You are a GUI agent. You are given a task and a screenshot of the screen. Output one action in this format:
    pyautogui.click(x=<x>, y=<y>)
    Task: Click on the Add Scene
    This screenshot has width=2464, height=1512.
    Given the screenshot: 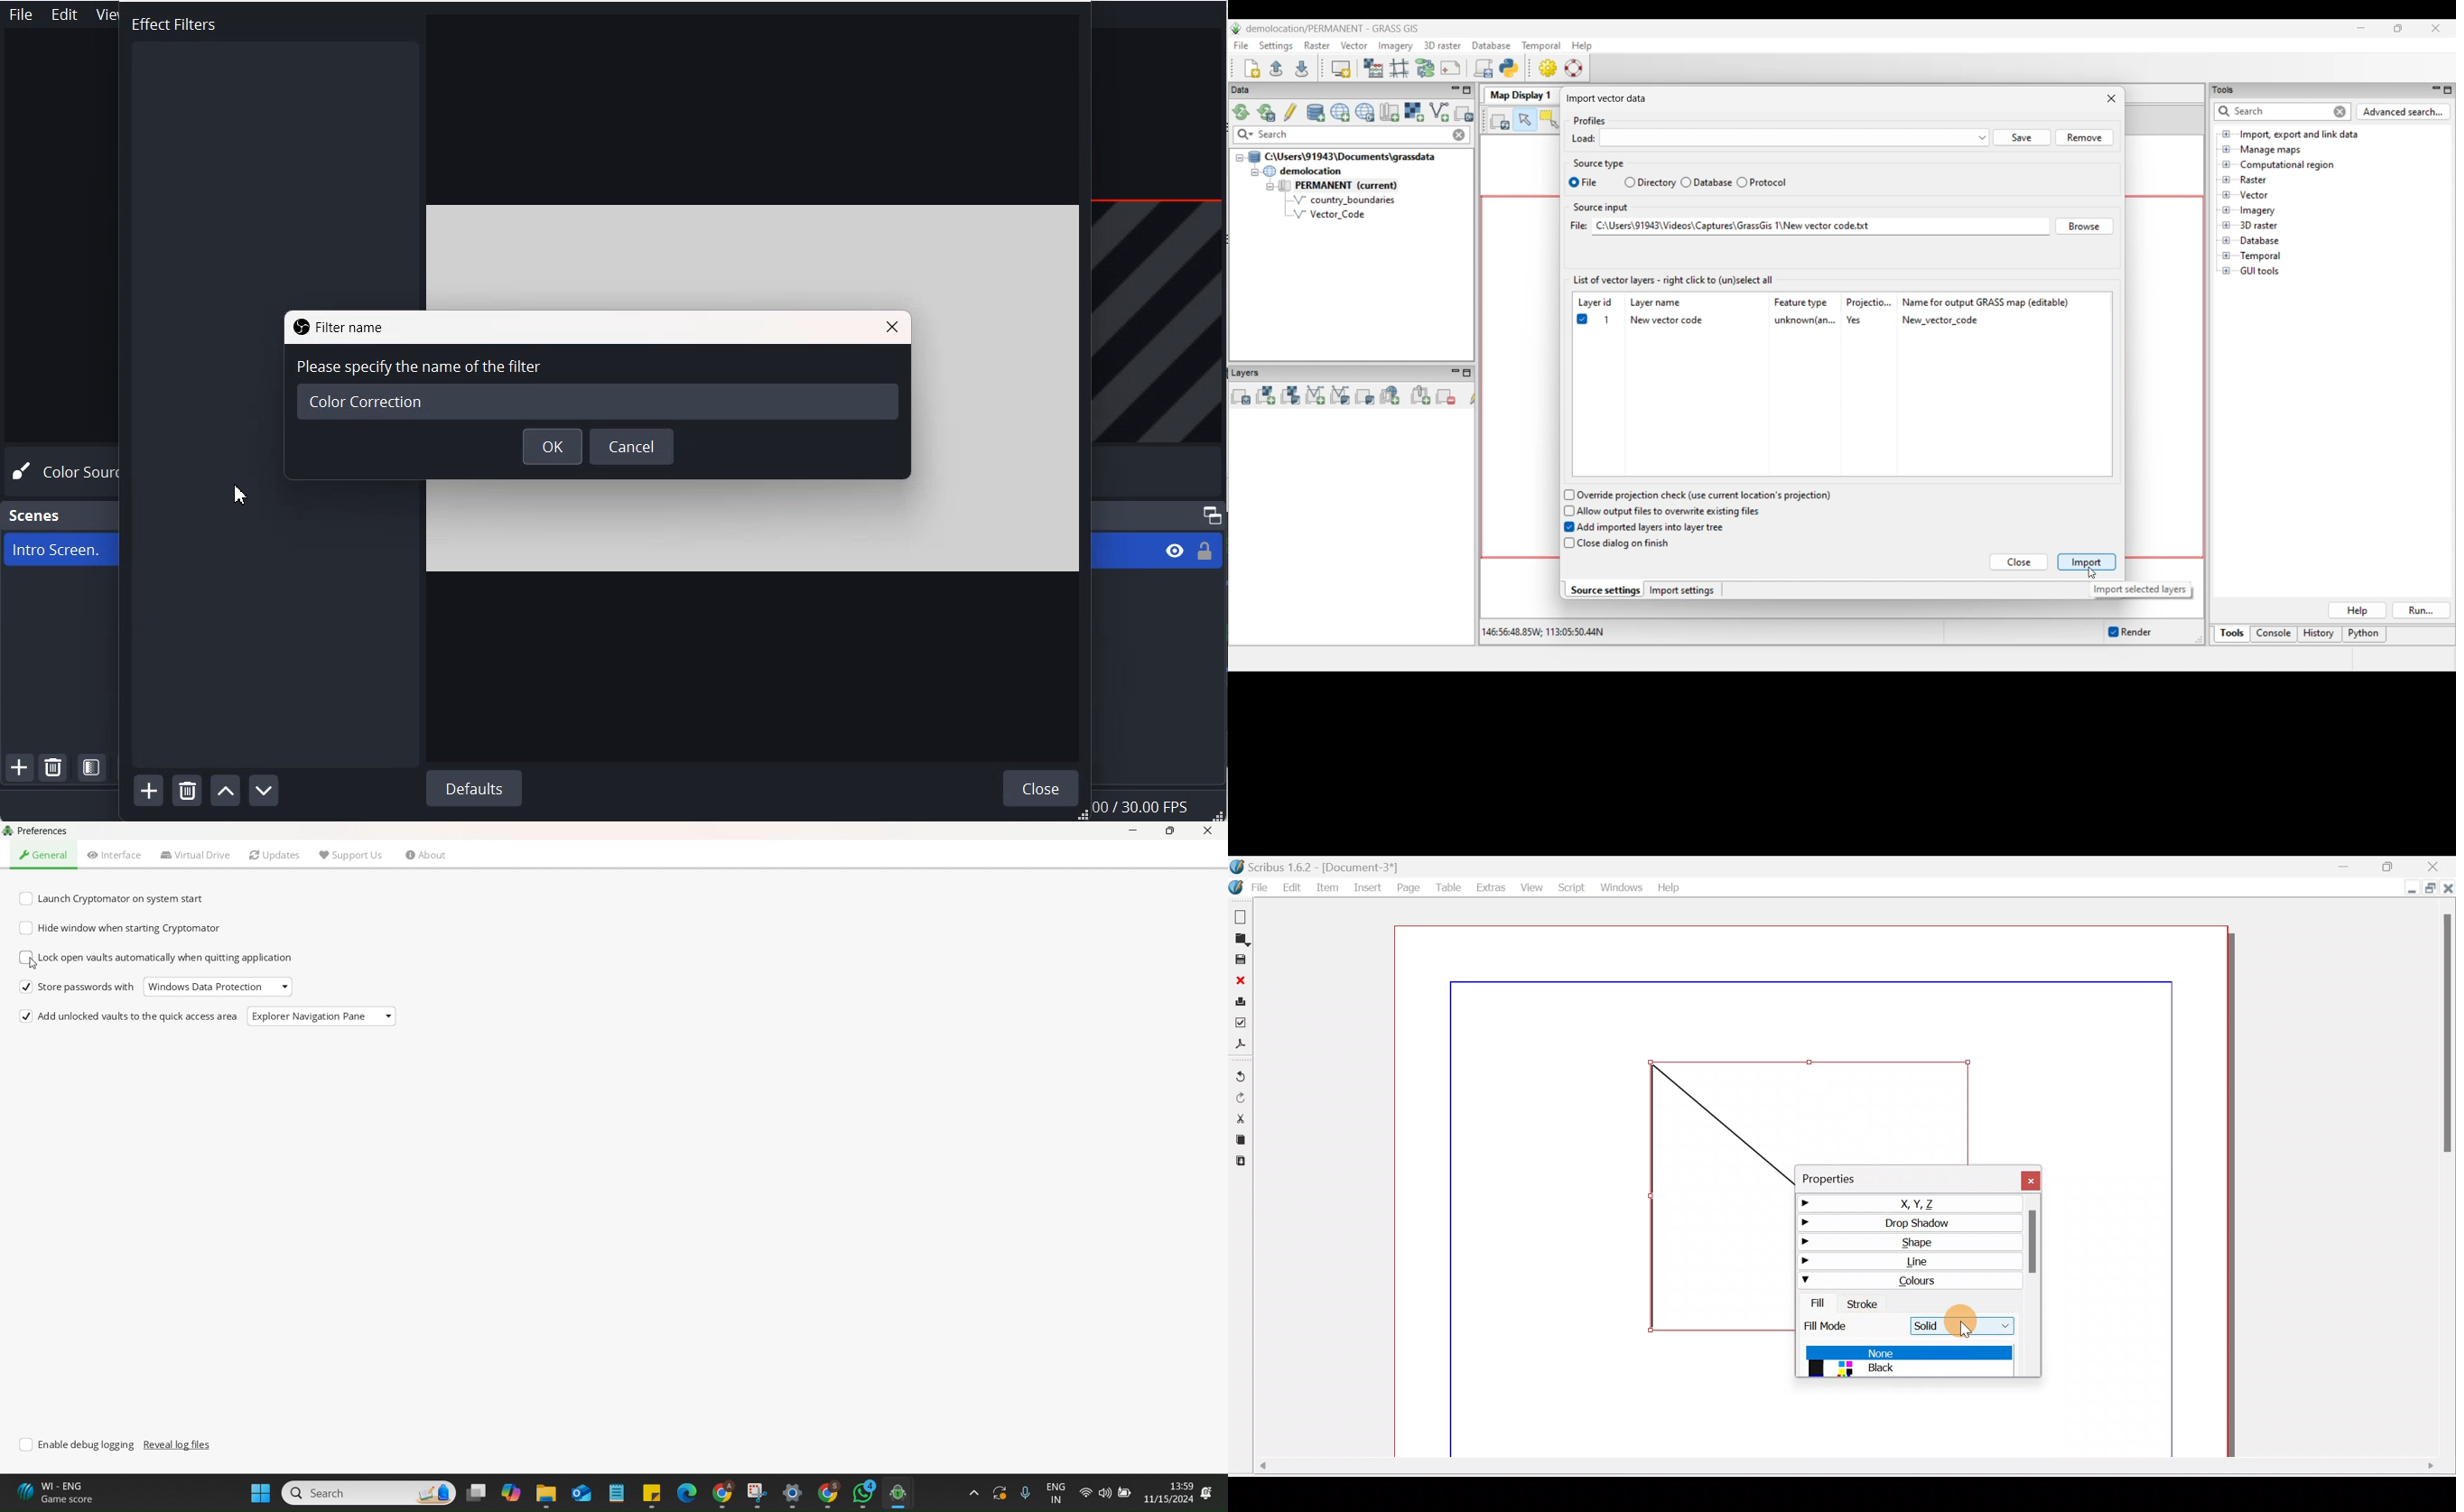 What is the action you would take?
    pyautogui.click(x=19, y=768)
    